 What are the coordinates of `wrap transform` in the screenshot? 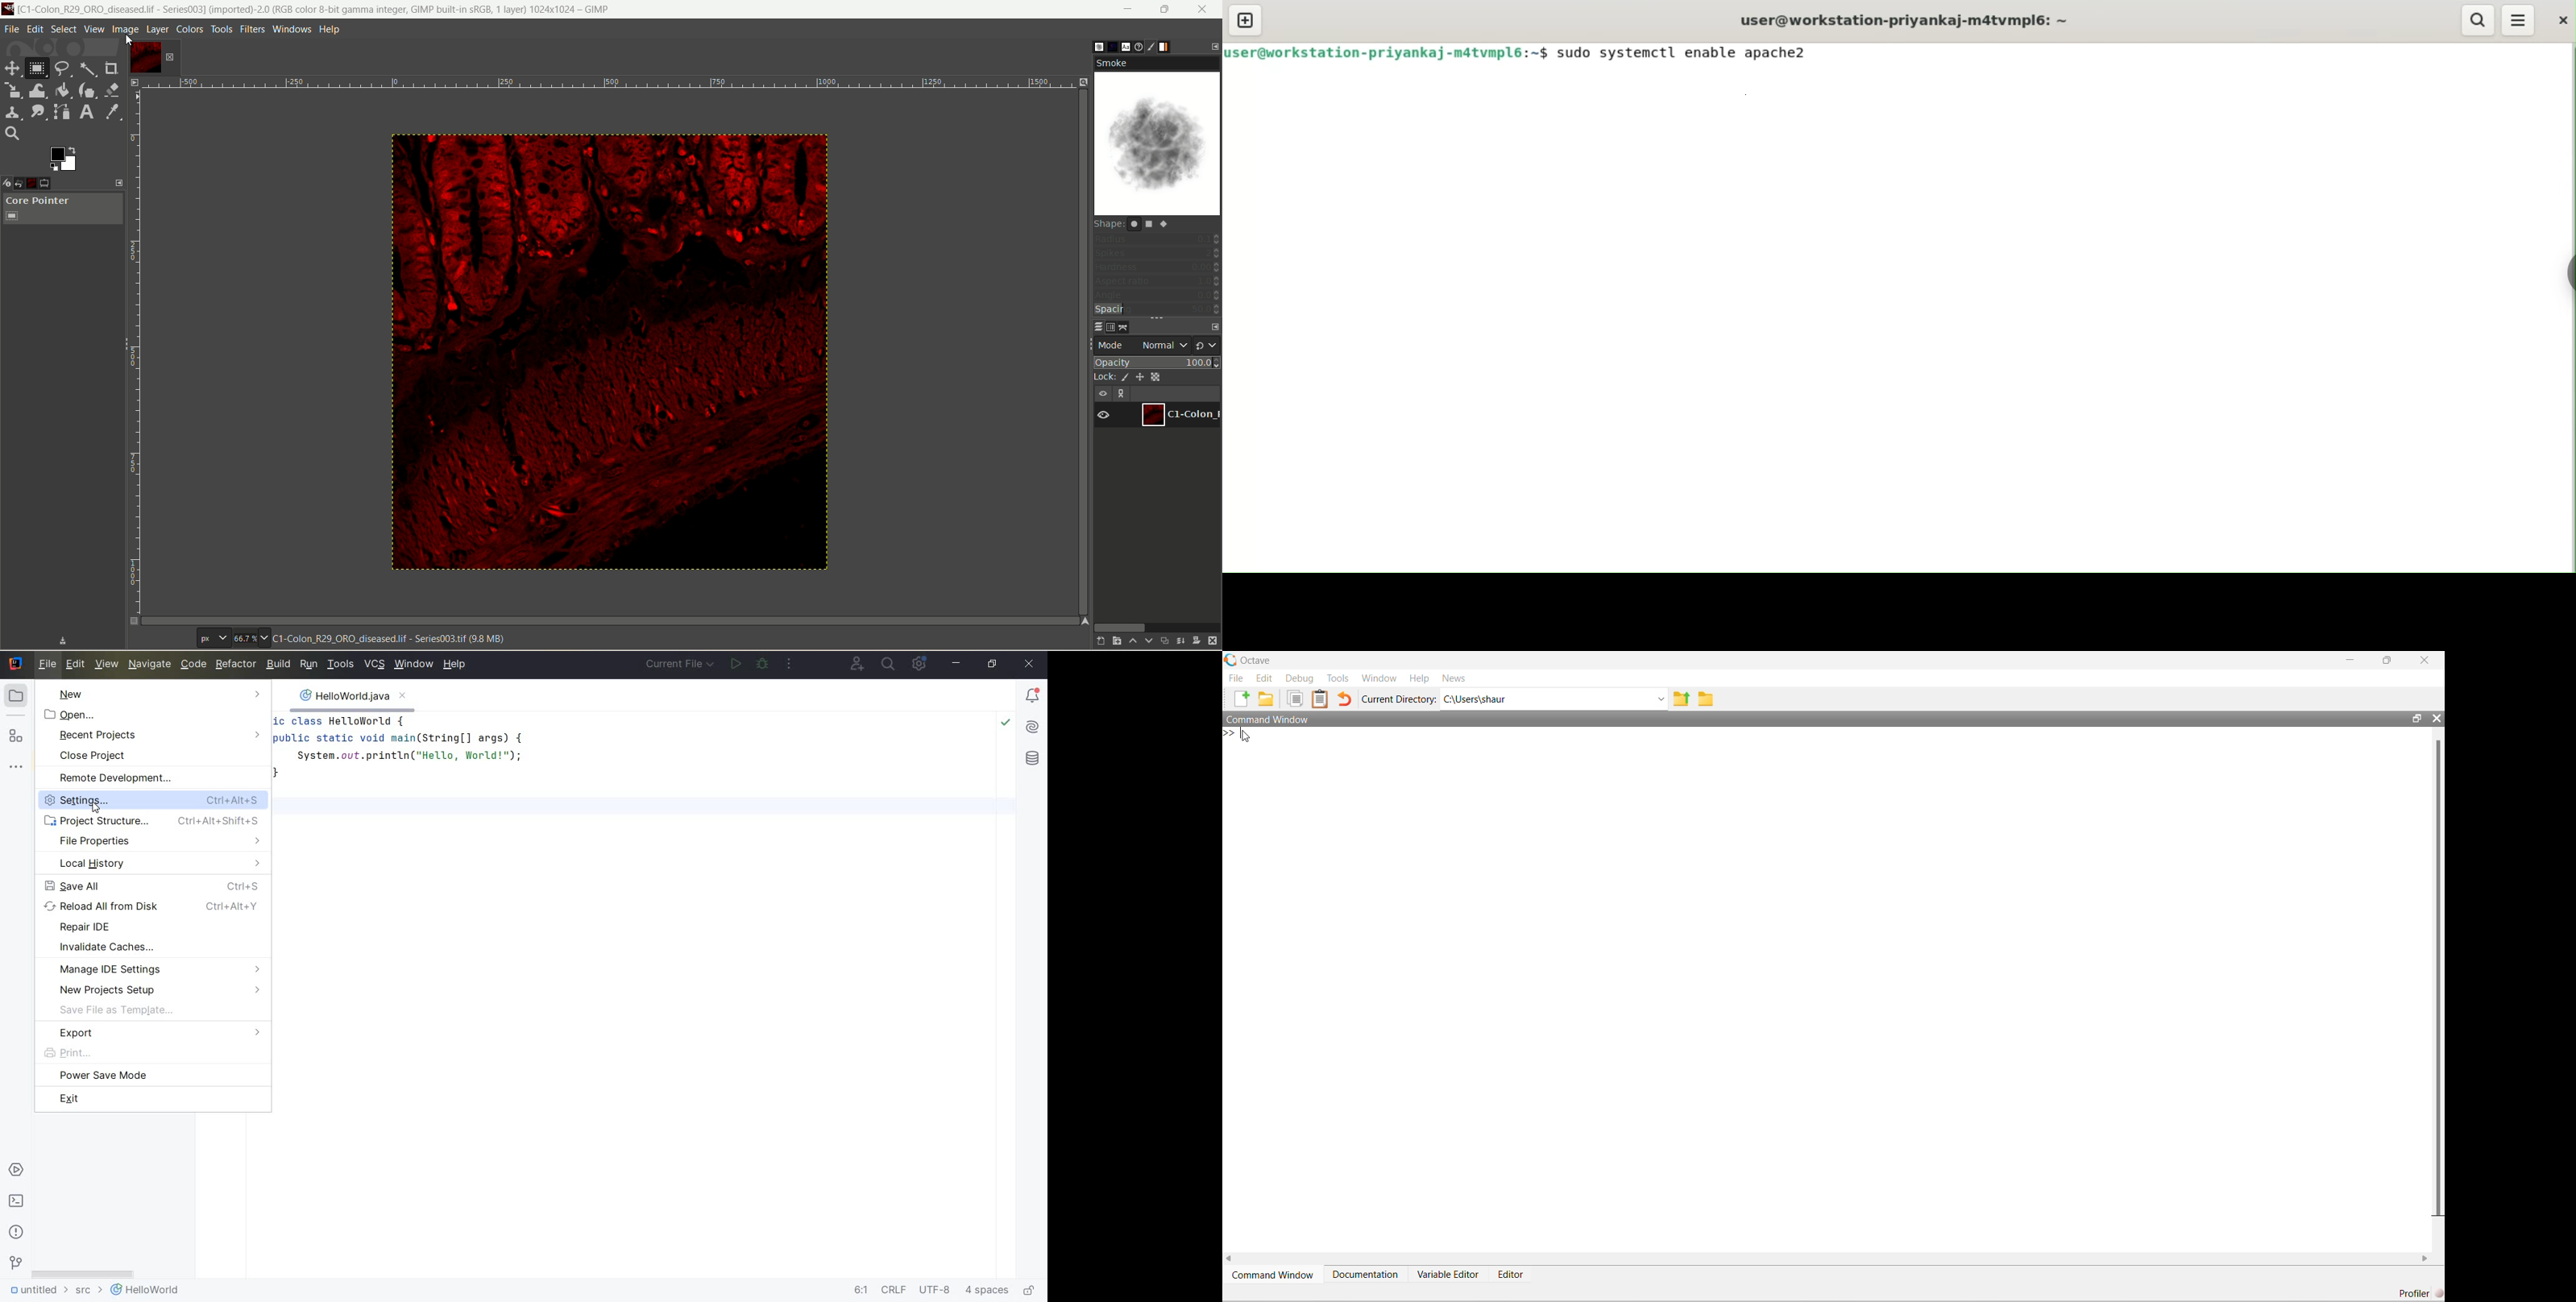 It's located at (39, 91).